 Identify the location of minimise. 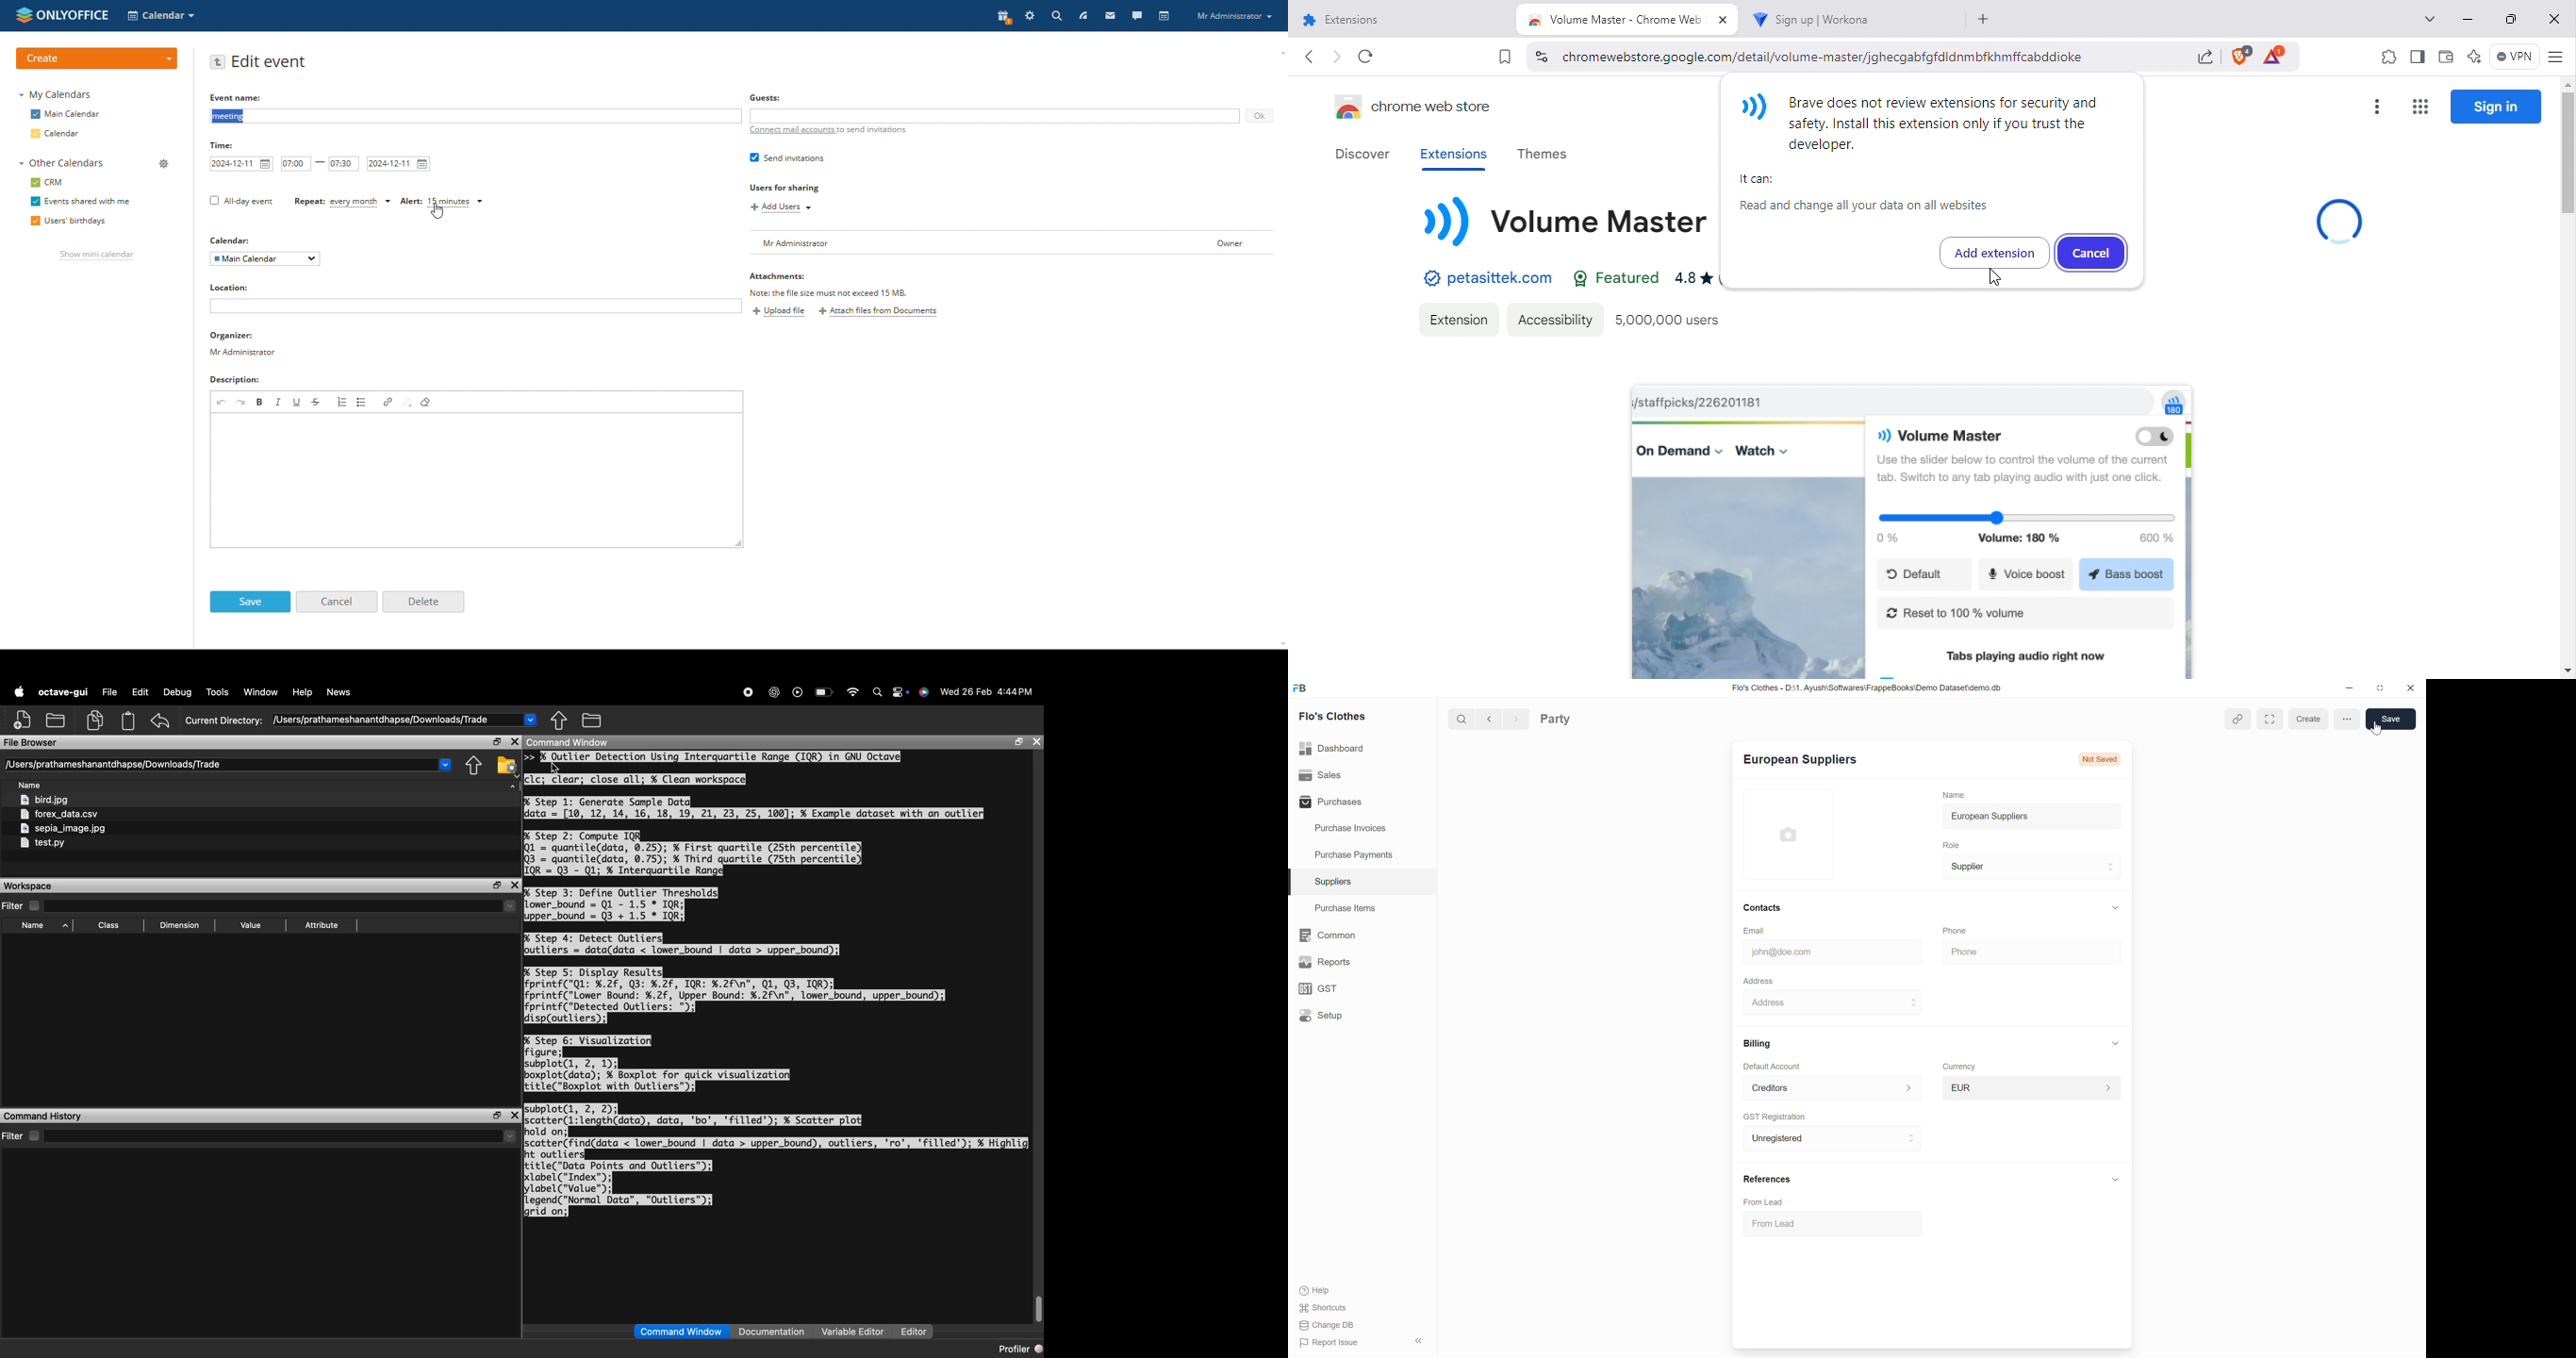
(2348, 688).